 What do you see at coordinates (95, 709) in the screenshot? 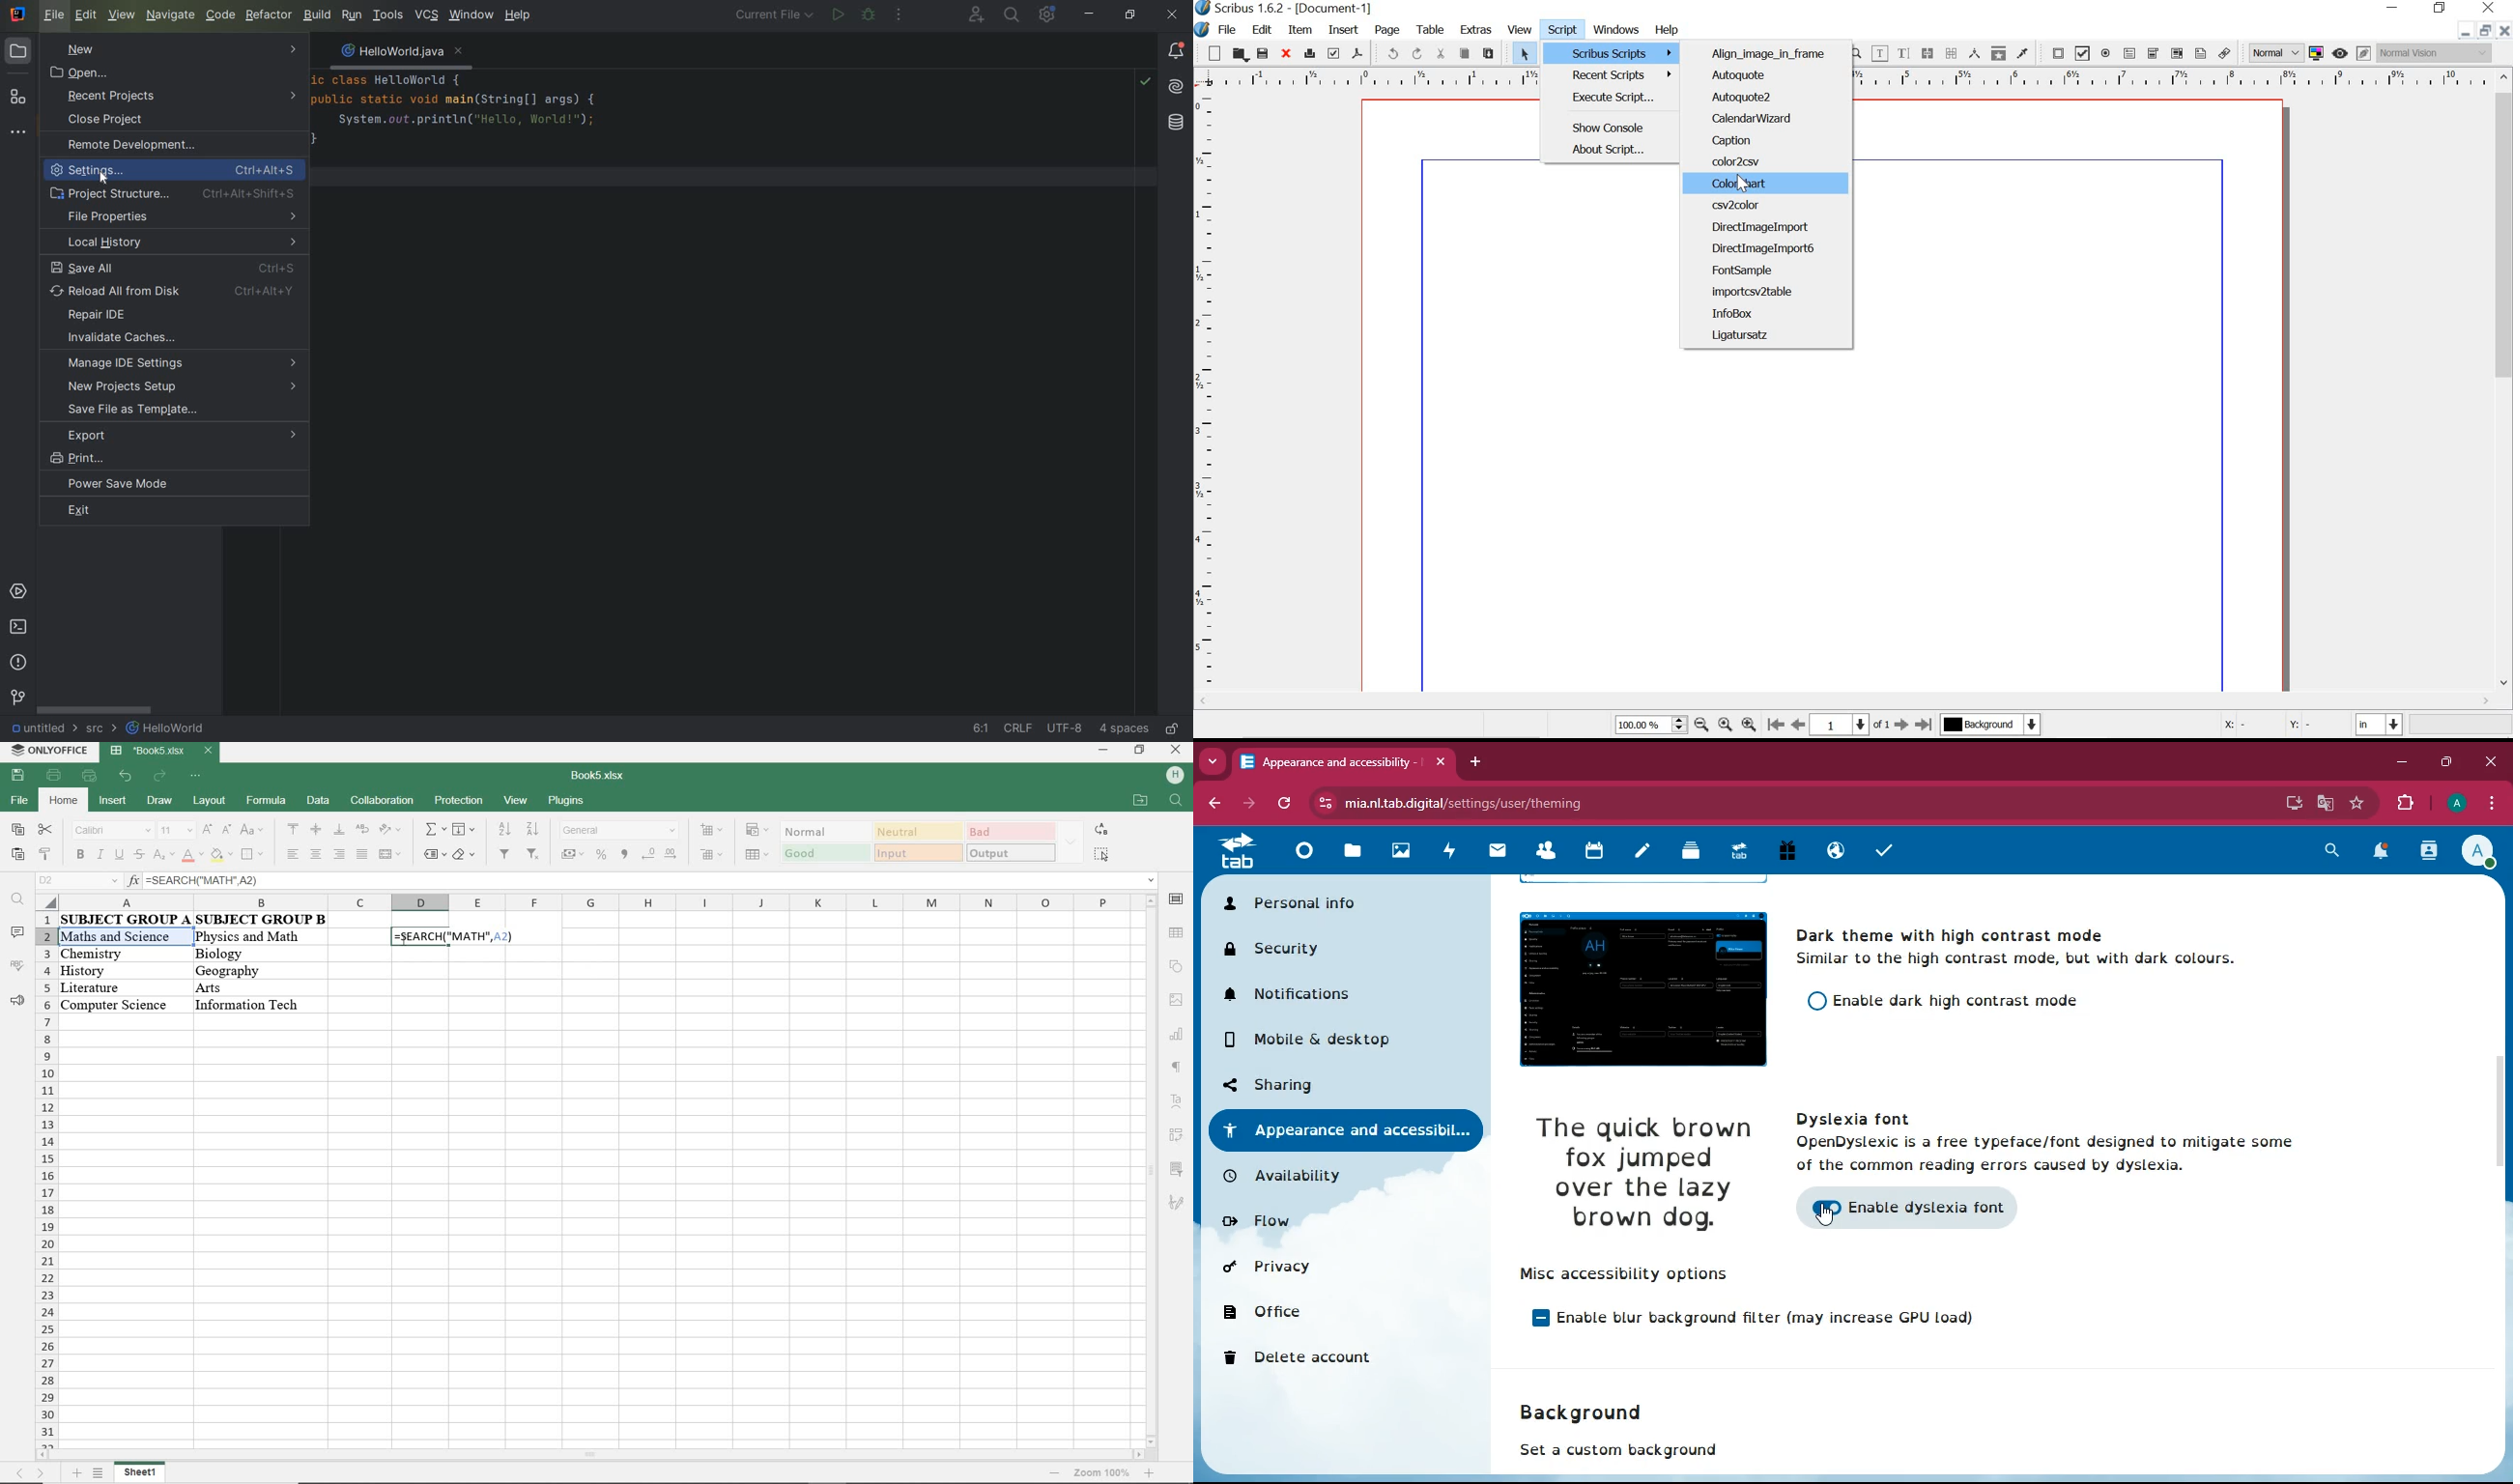
I see `SCROLLBAR` at bounding box center [95, 709].